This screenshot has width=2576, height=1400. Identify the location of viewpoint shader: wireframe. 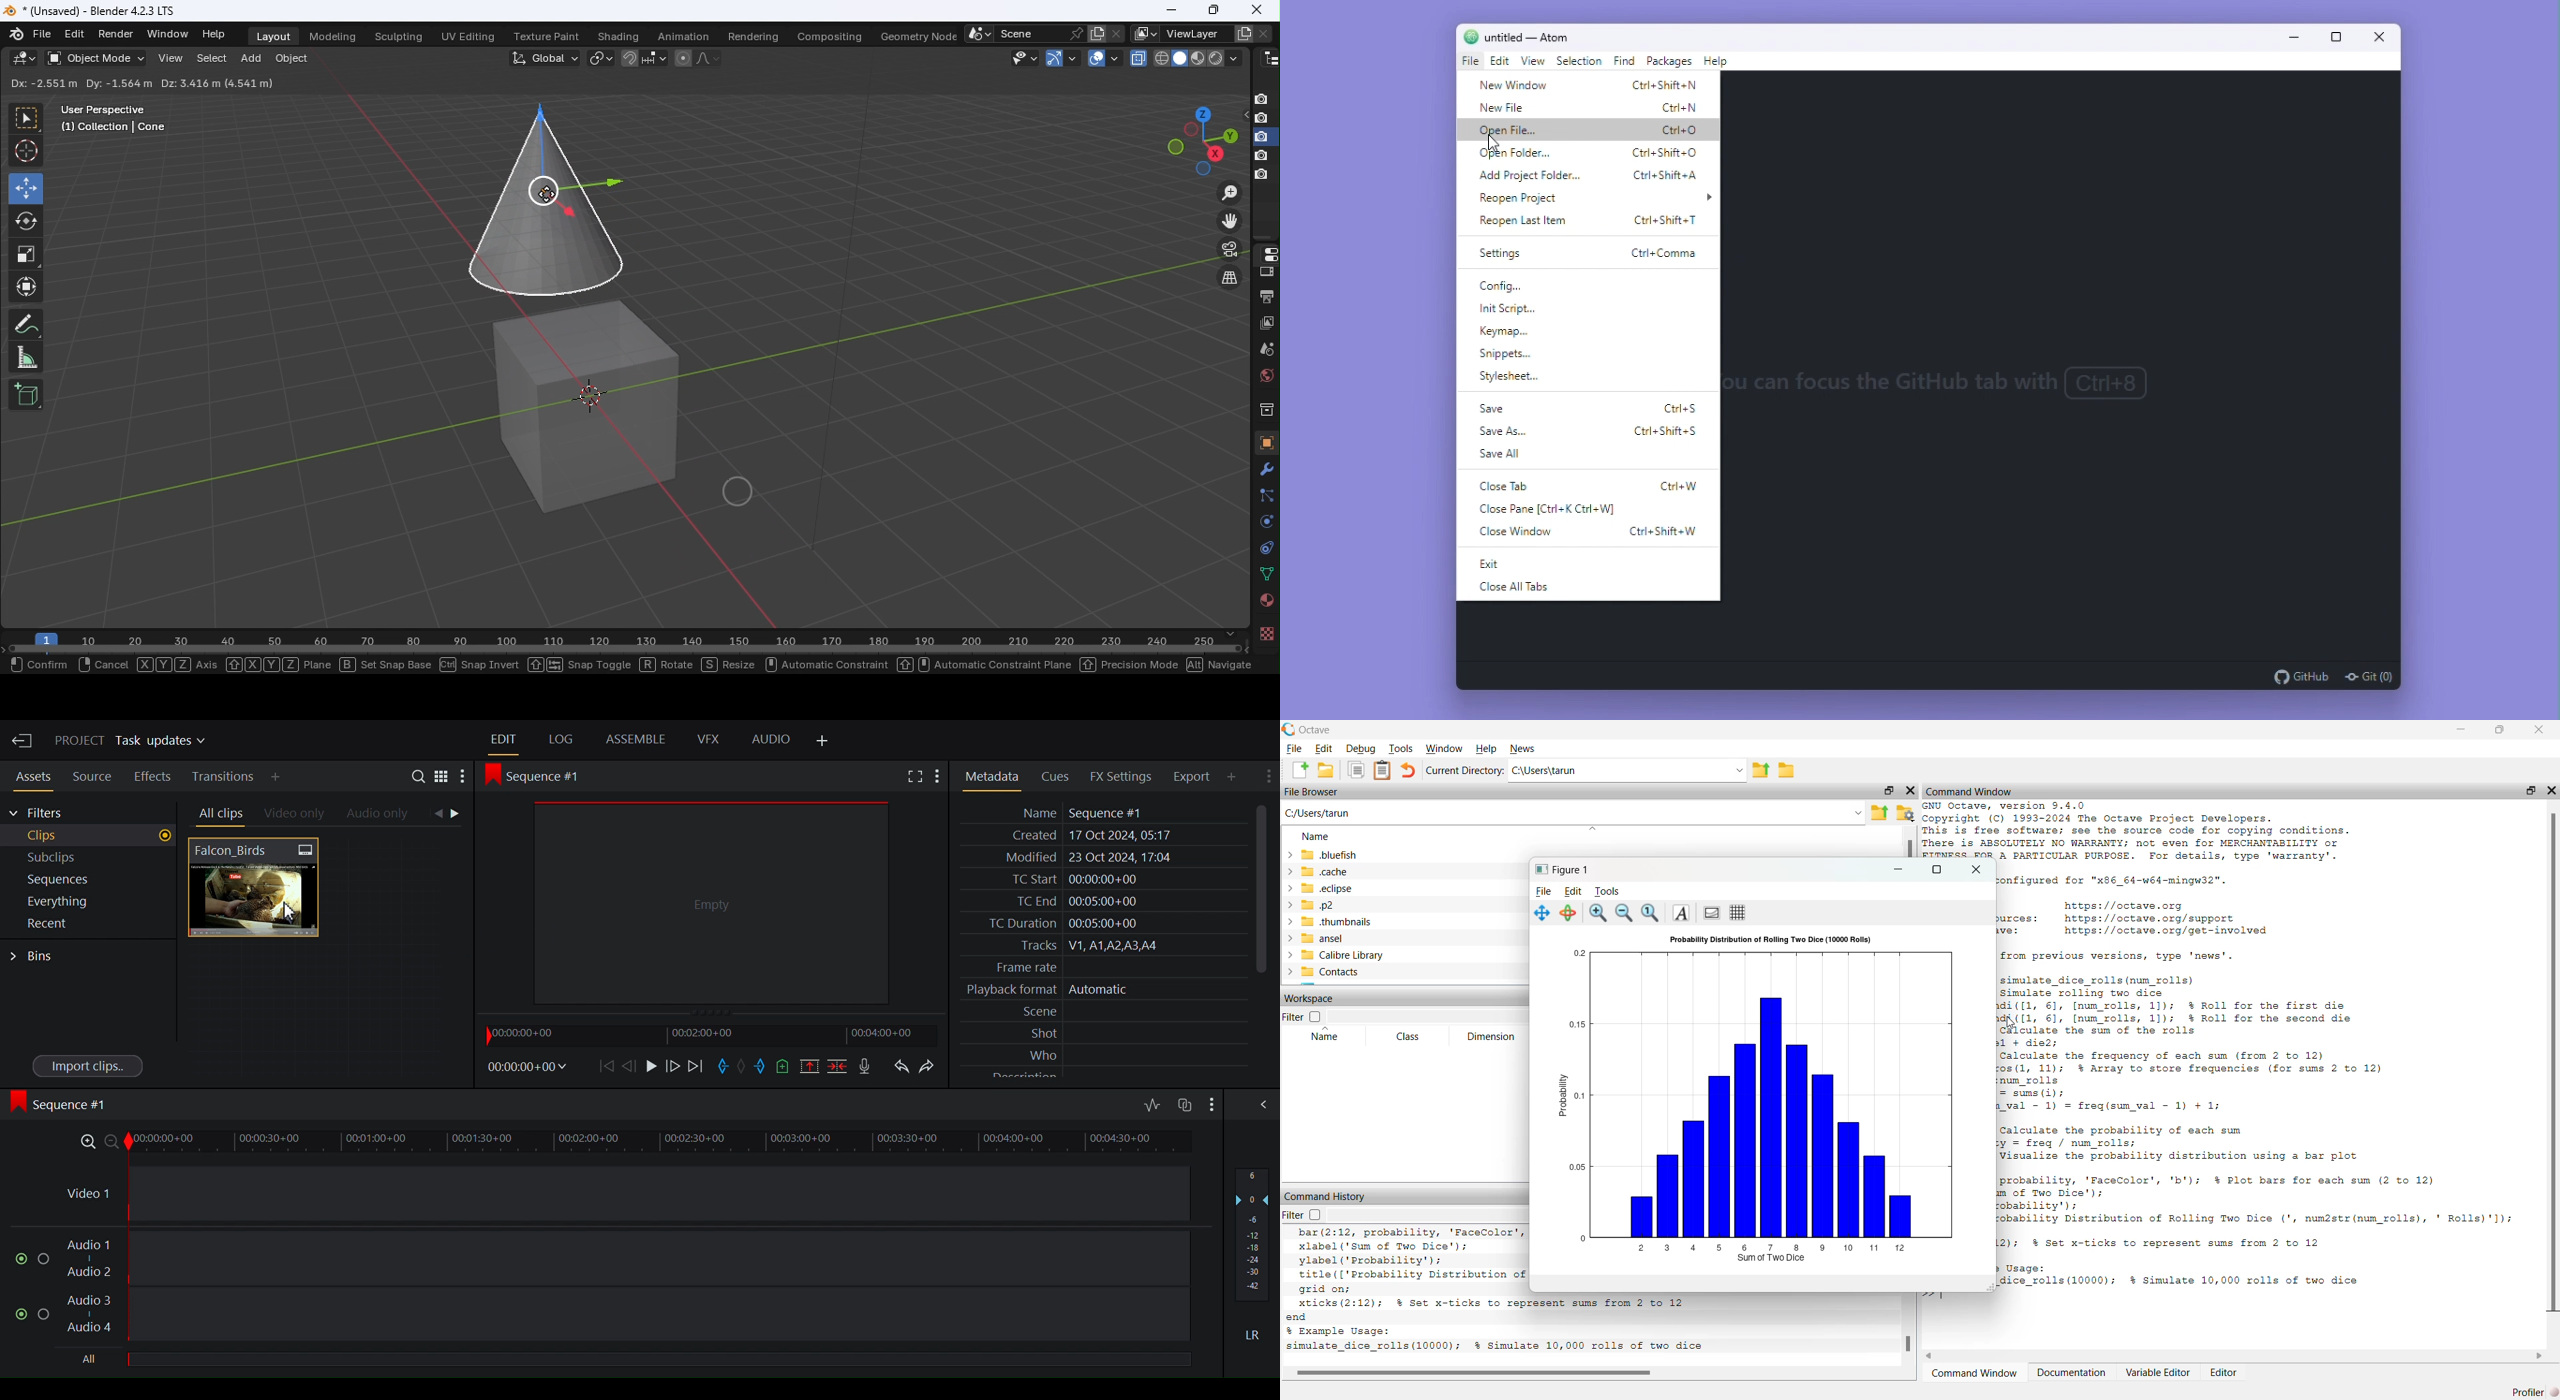
(1161, 57).